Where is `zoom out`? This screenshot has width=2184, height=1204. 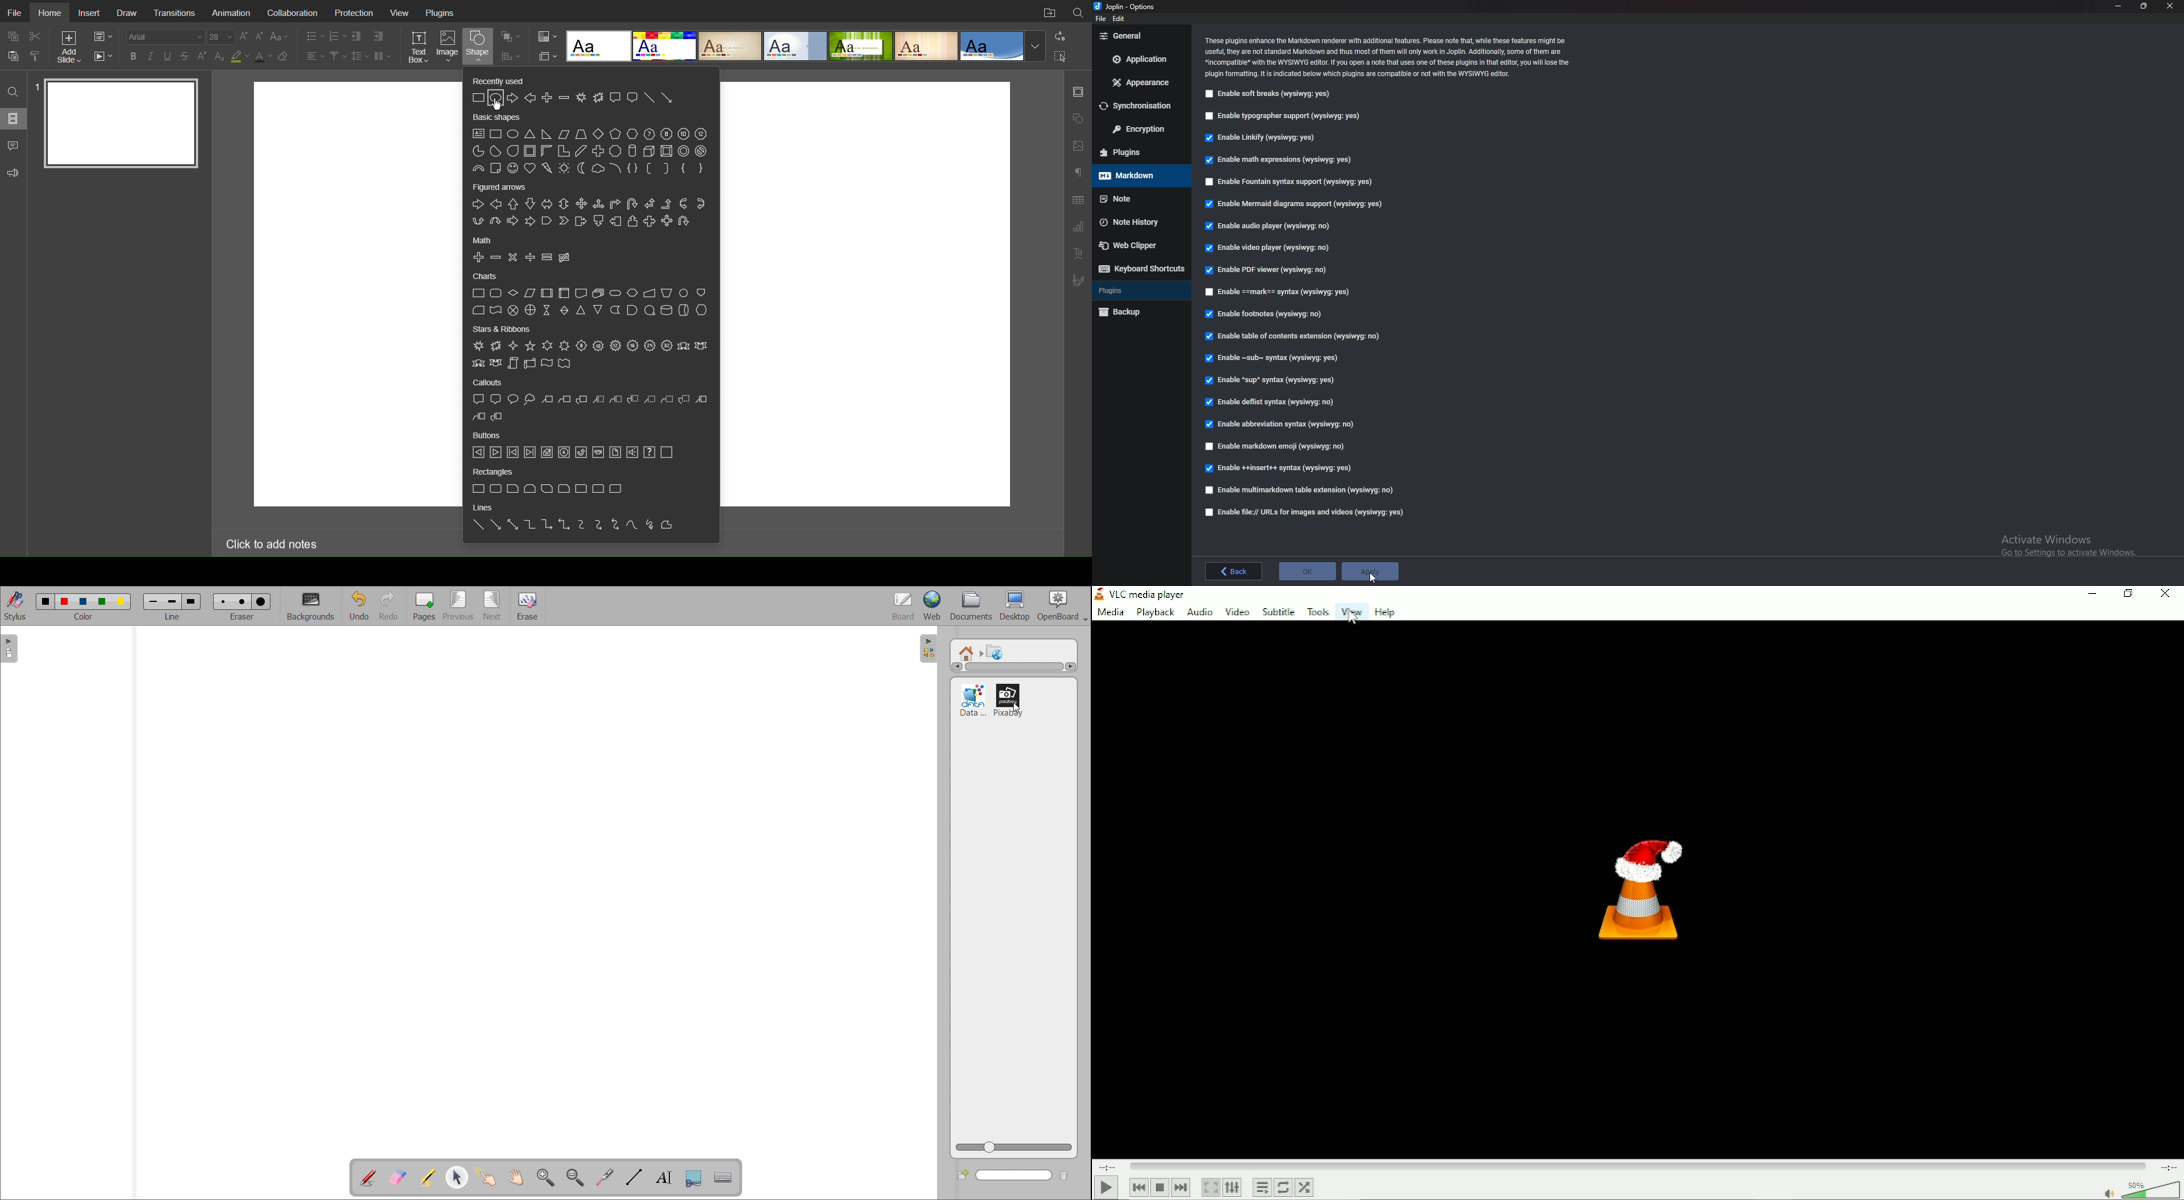 zoom out is located at coordinates (576, 1177).